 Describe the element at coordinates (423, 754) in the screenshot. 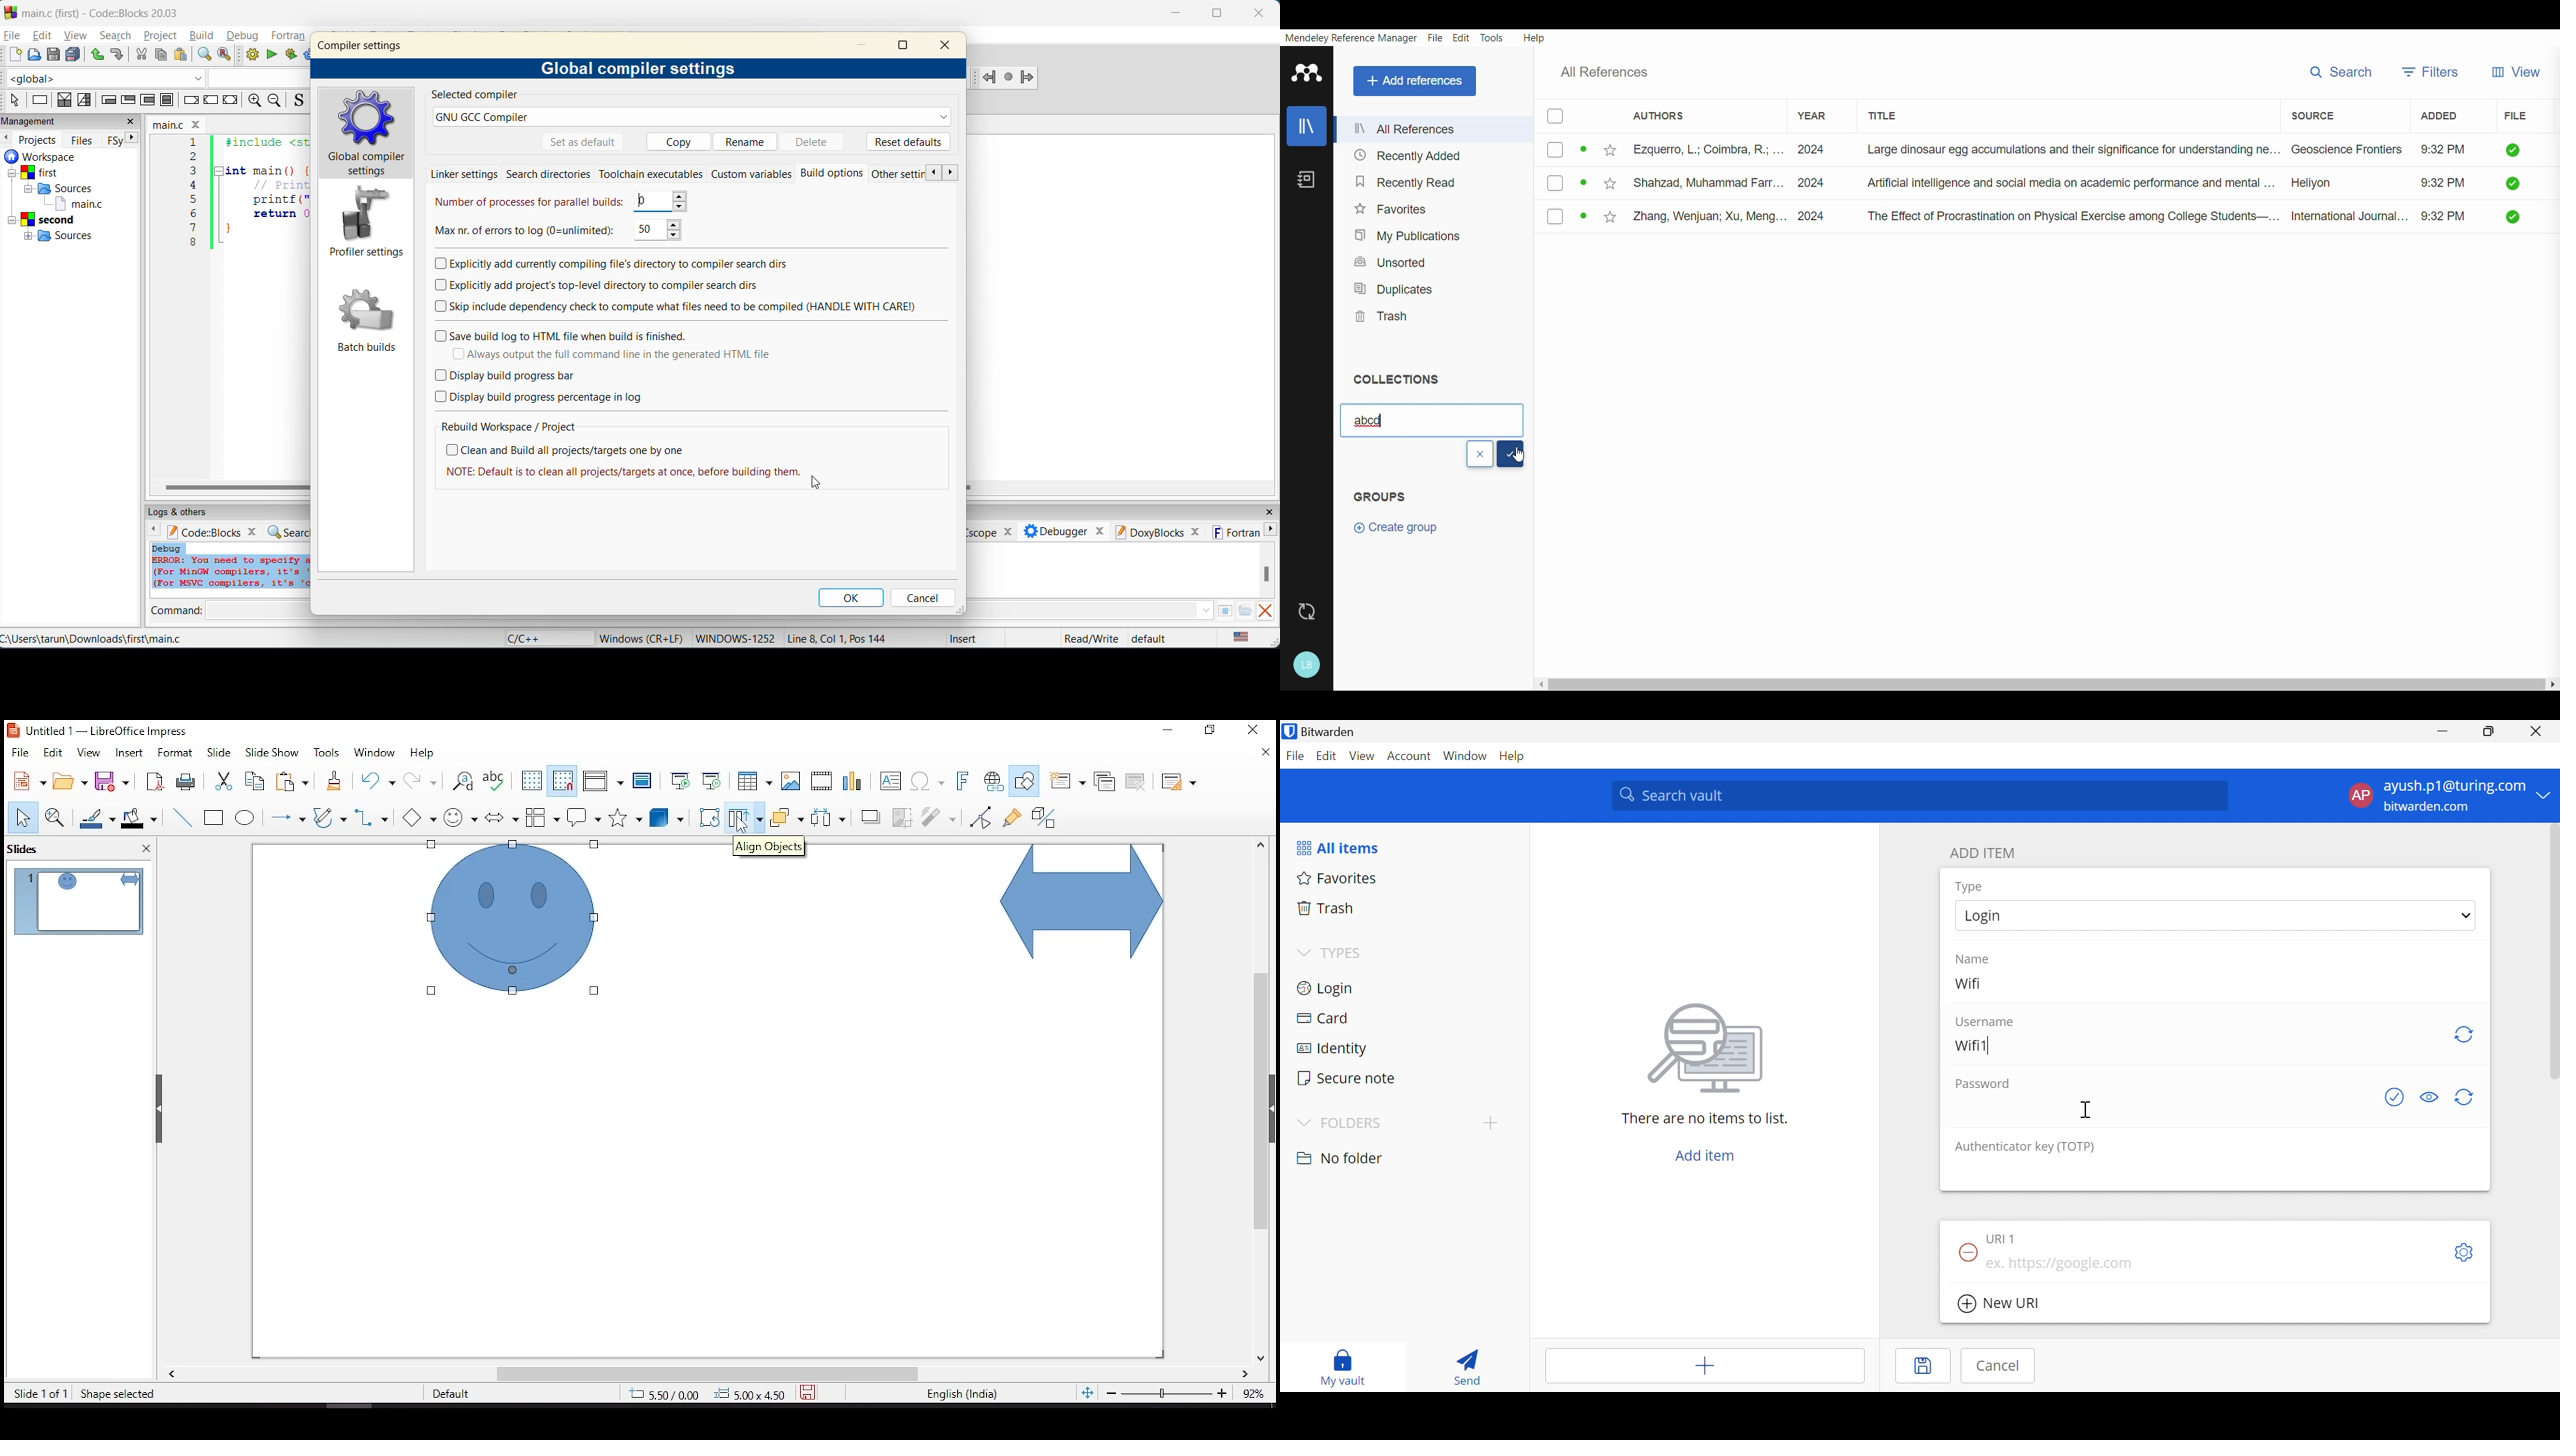

I see `help` at that location.